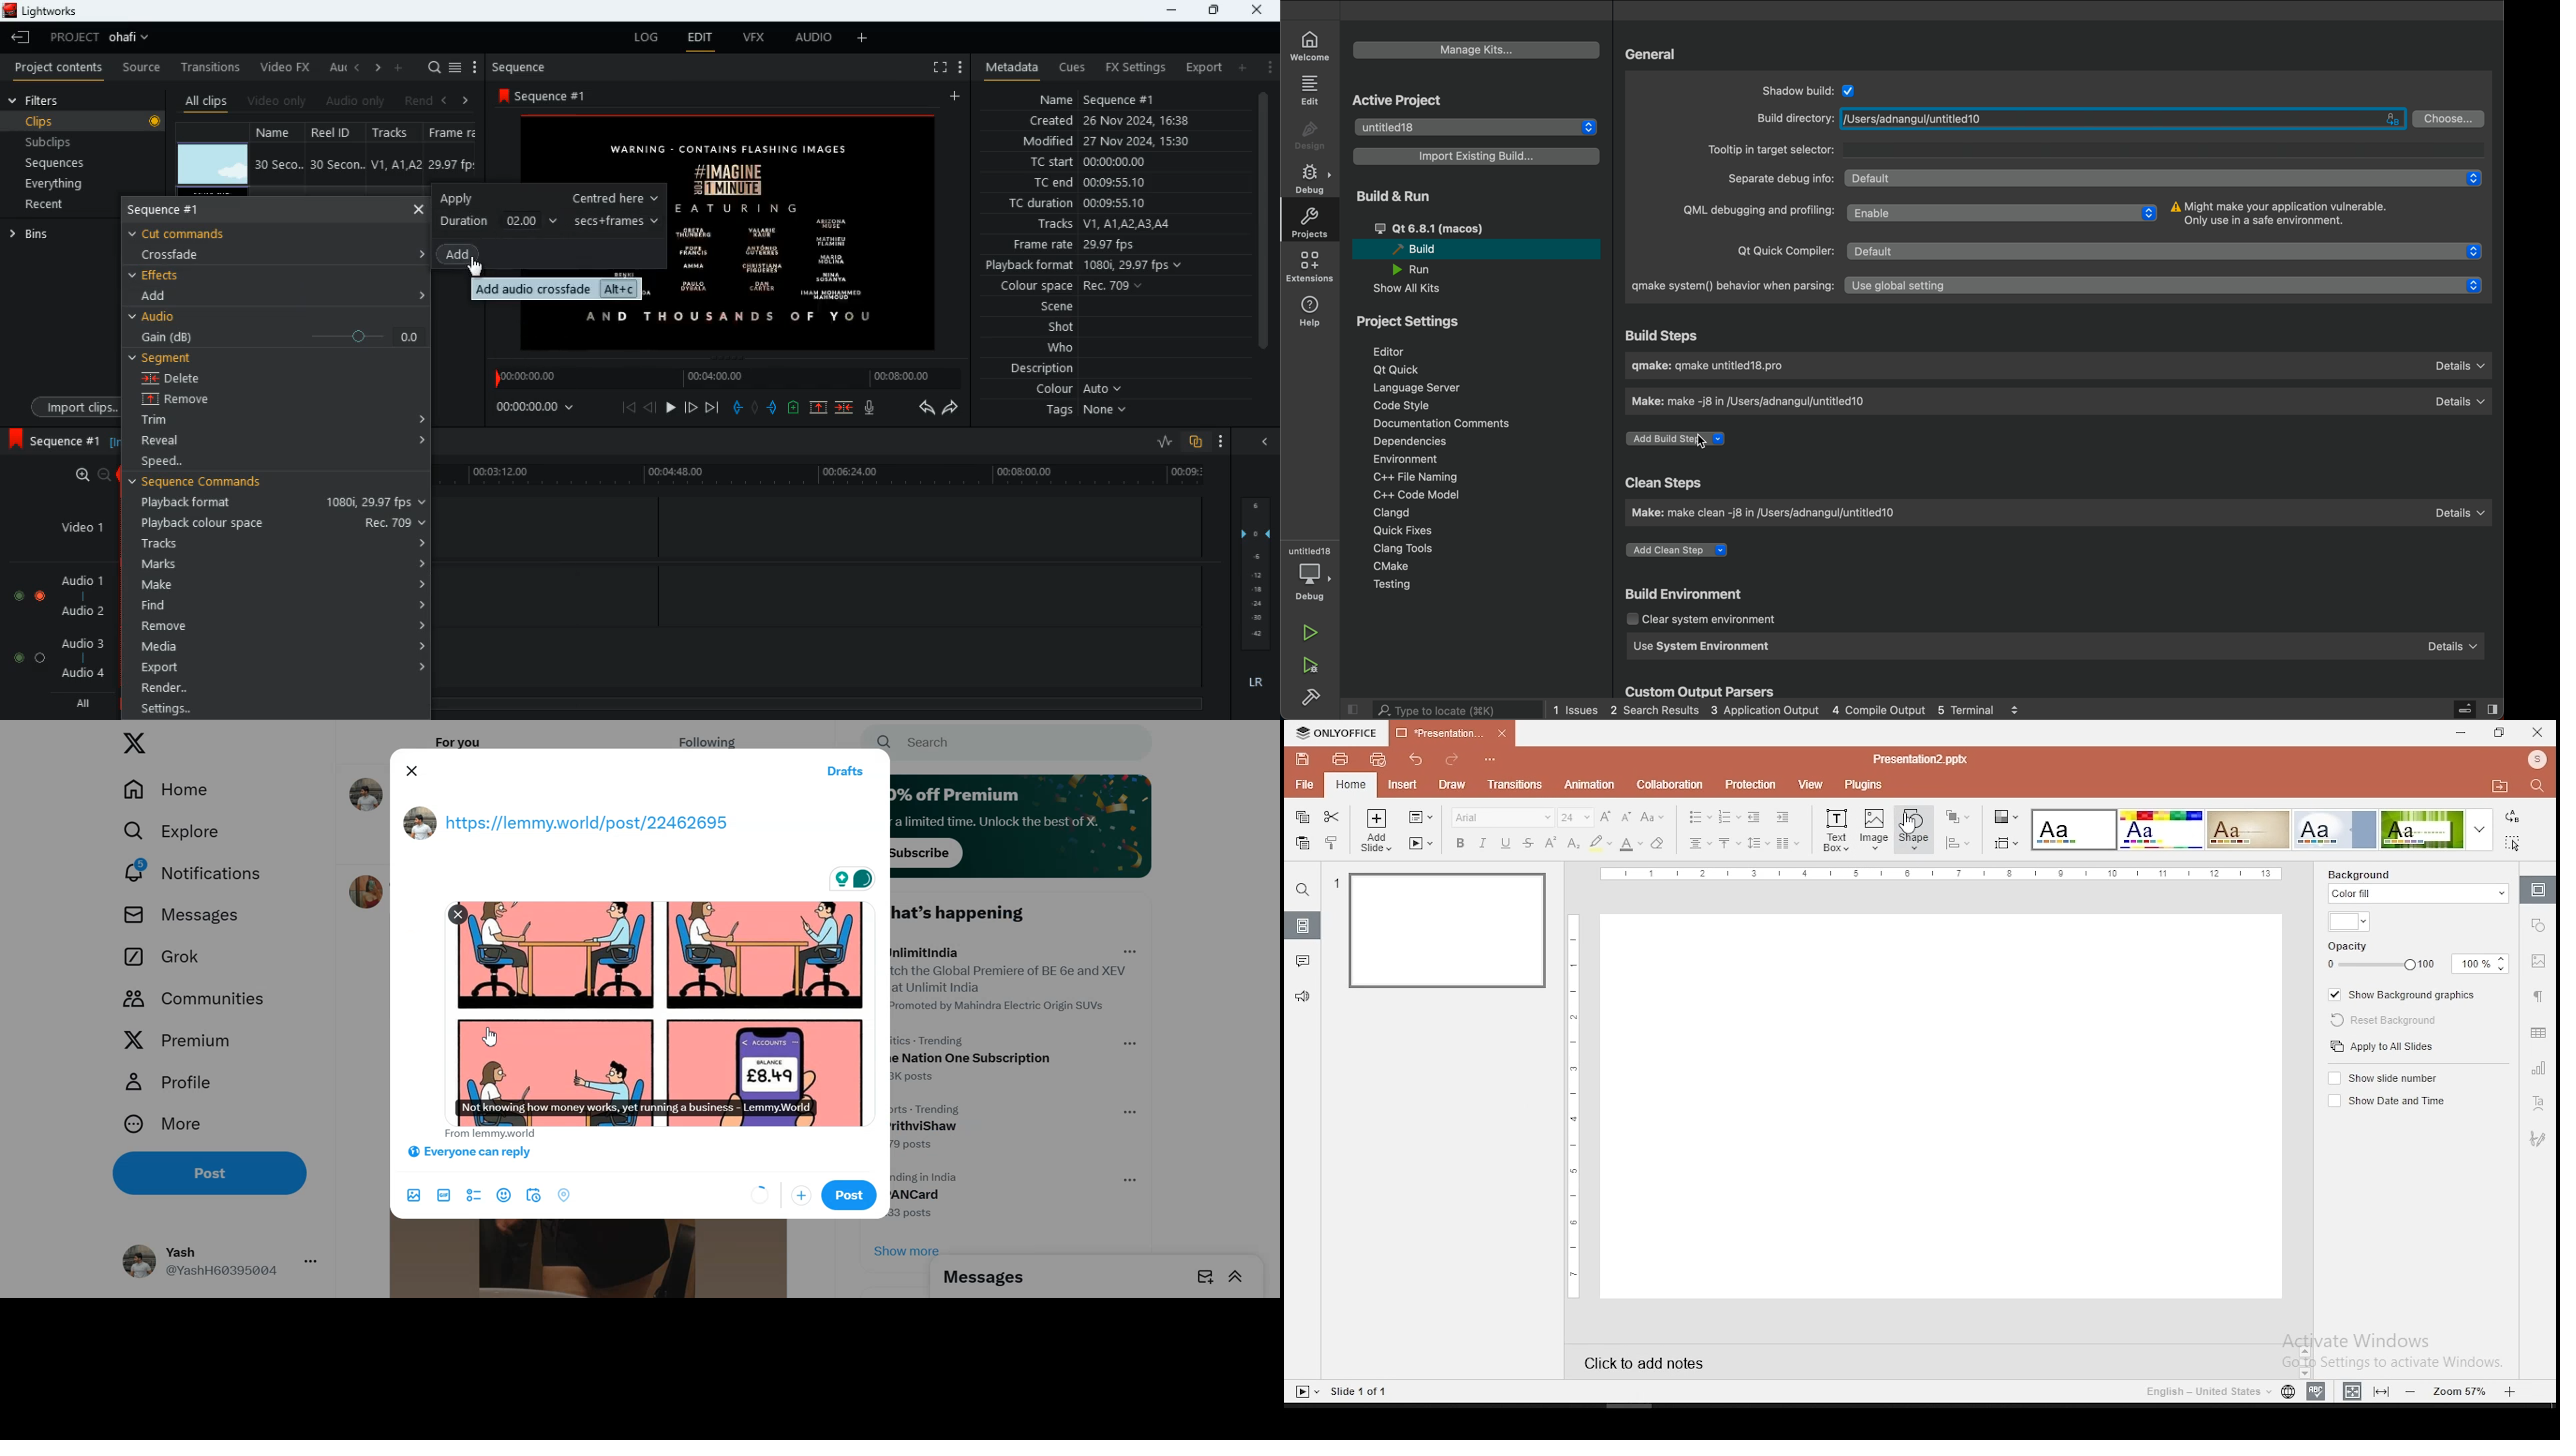 The height and width of the screenshot is (1456, 2576). Describe the element at coordinates (1913, 828) in the screenshot. I see `shape` at that location.